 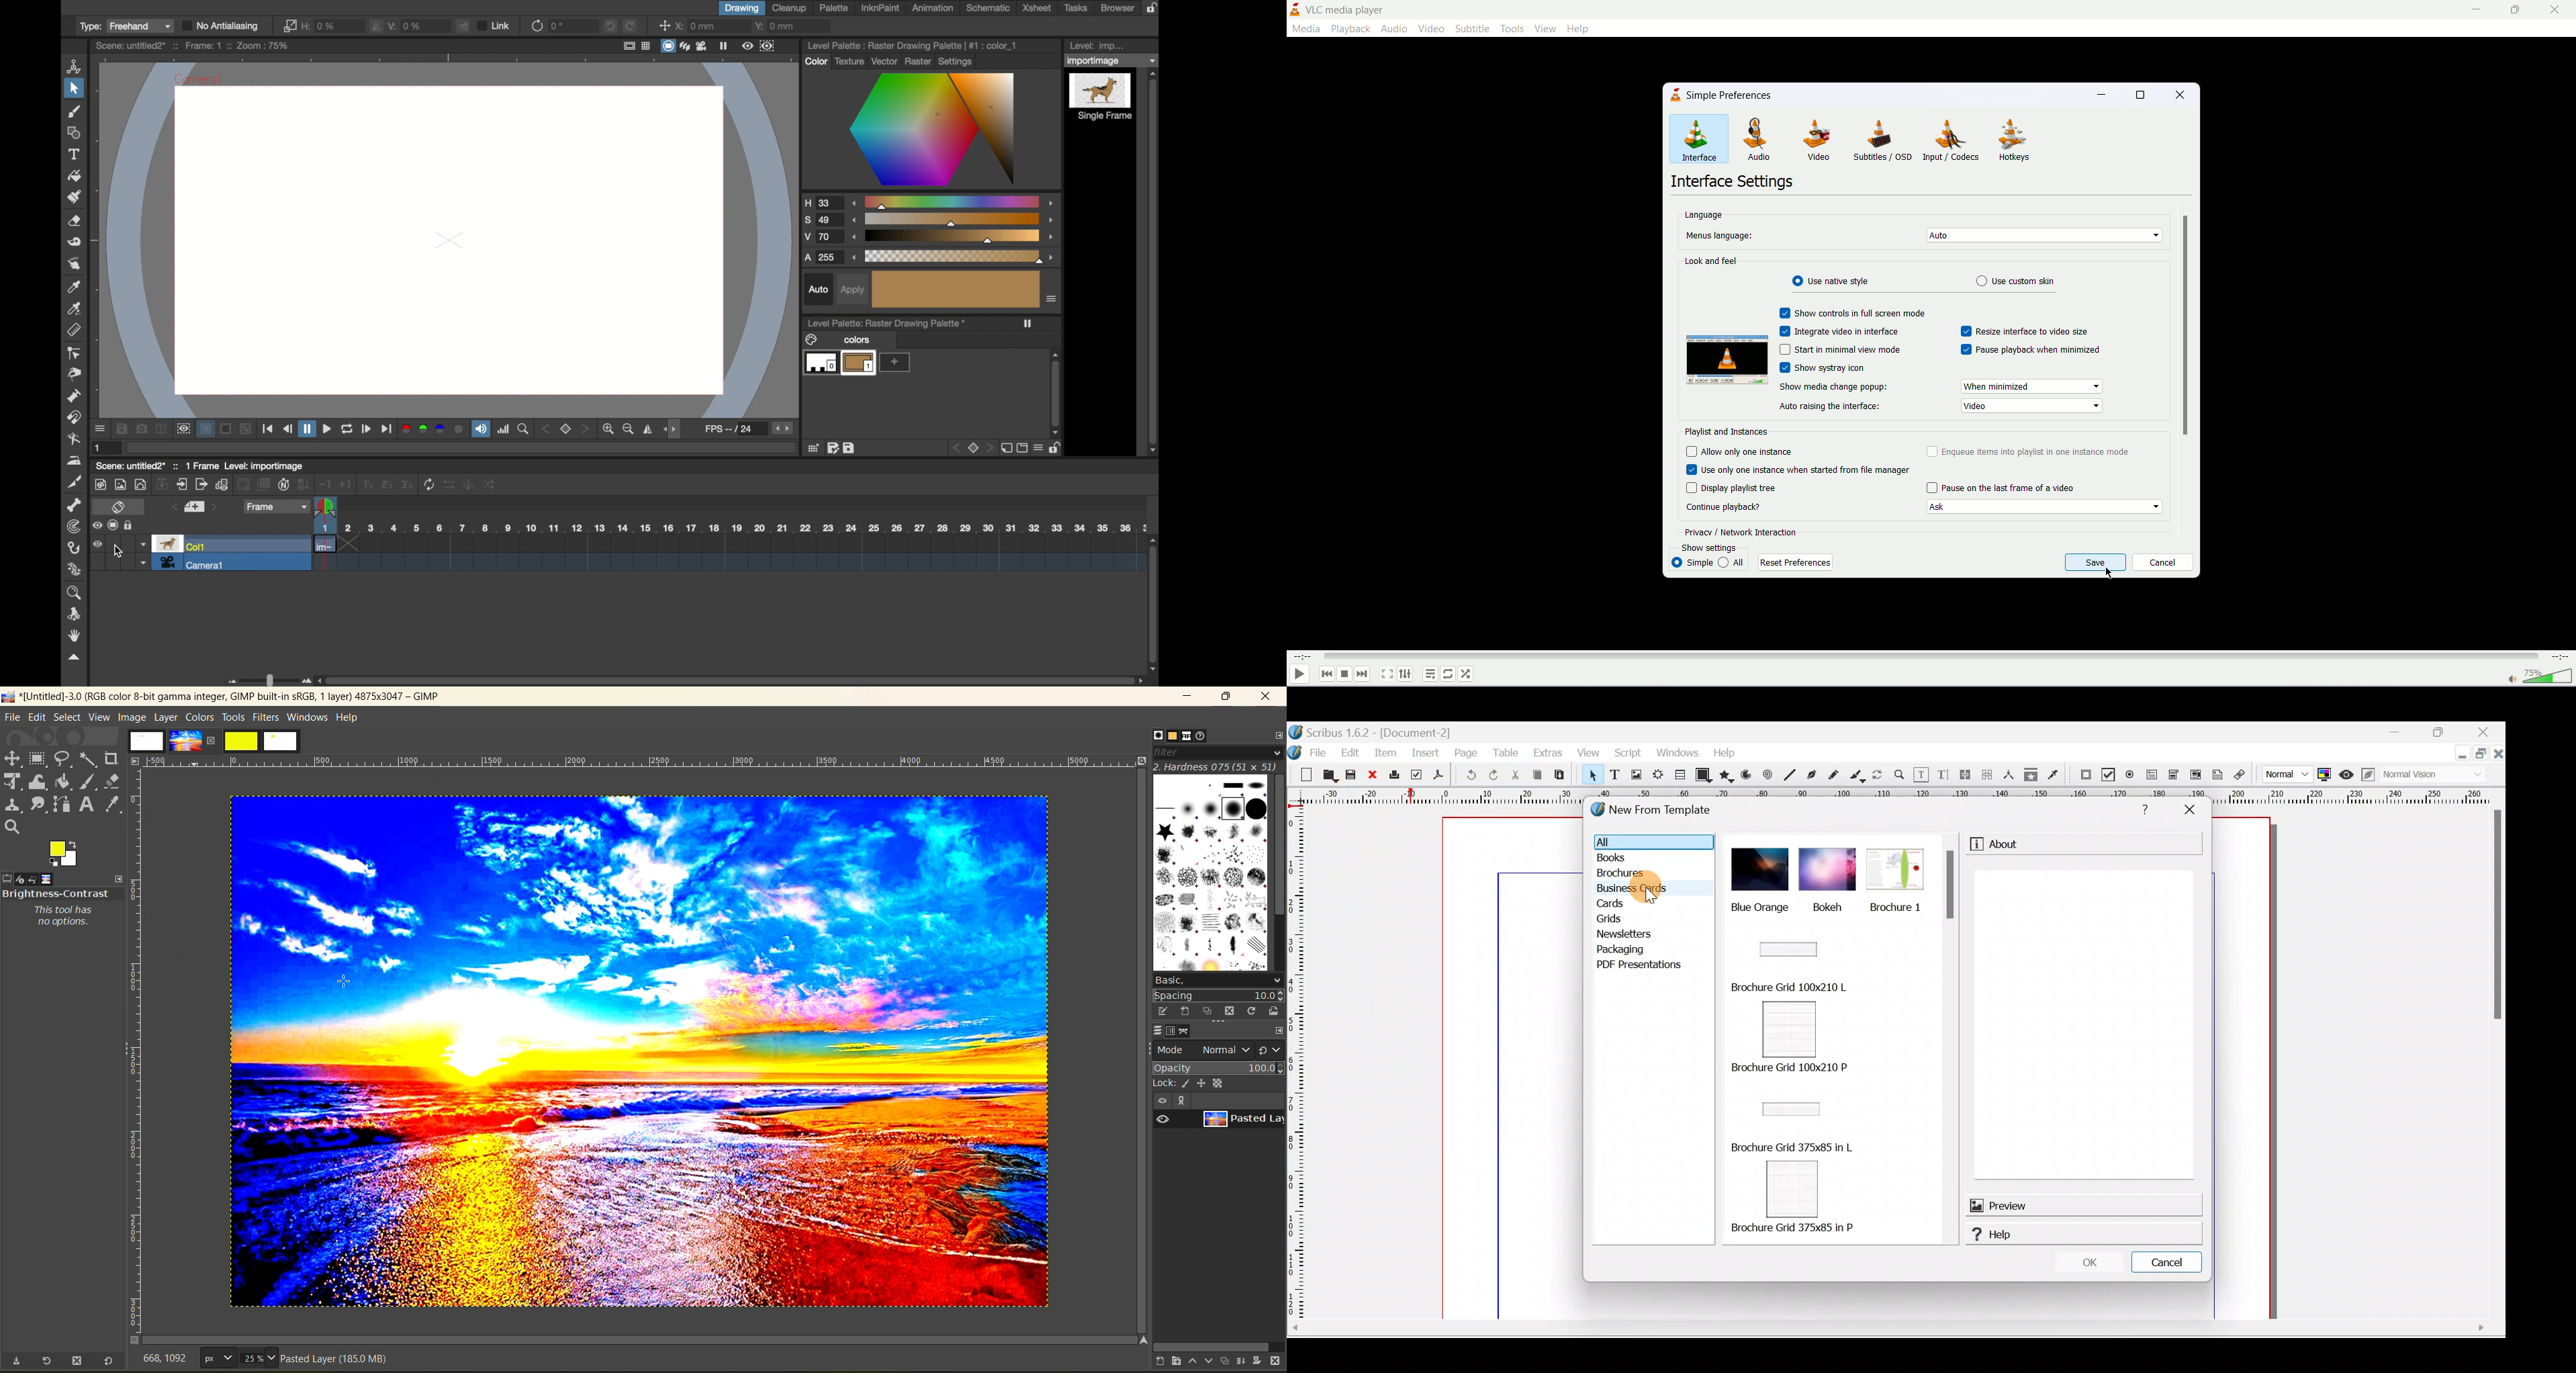 What do you see at coordinates (1648, 859) in the screenshot?
I see `Books` at bounding box center [1648, 859].